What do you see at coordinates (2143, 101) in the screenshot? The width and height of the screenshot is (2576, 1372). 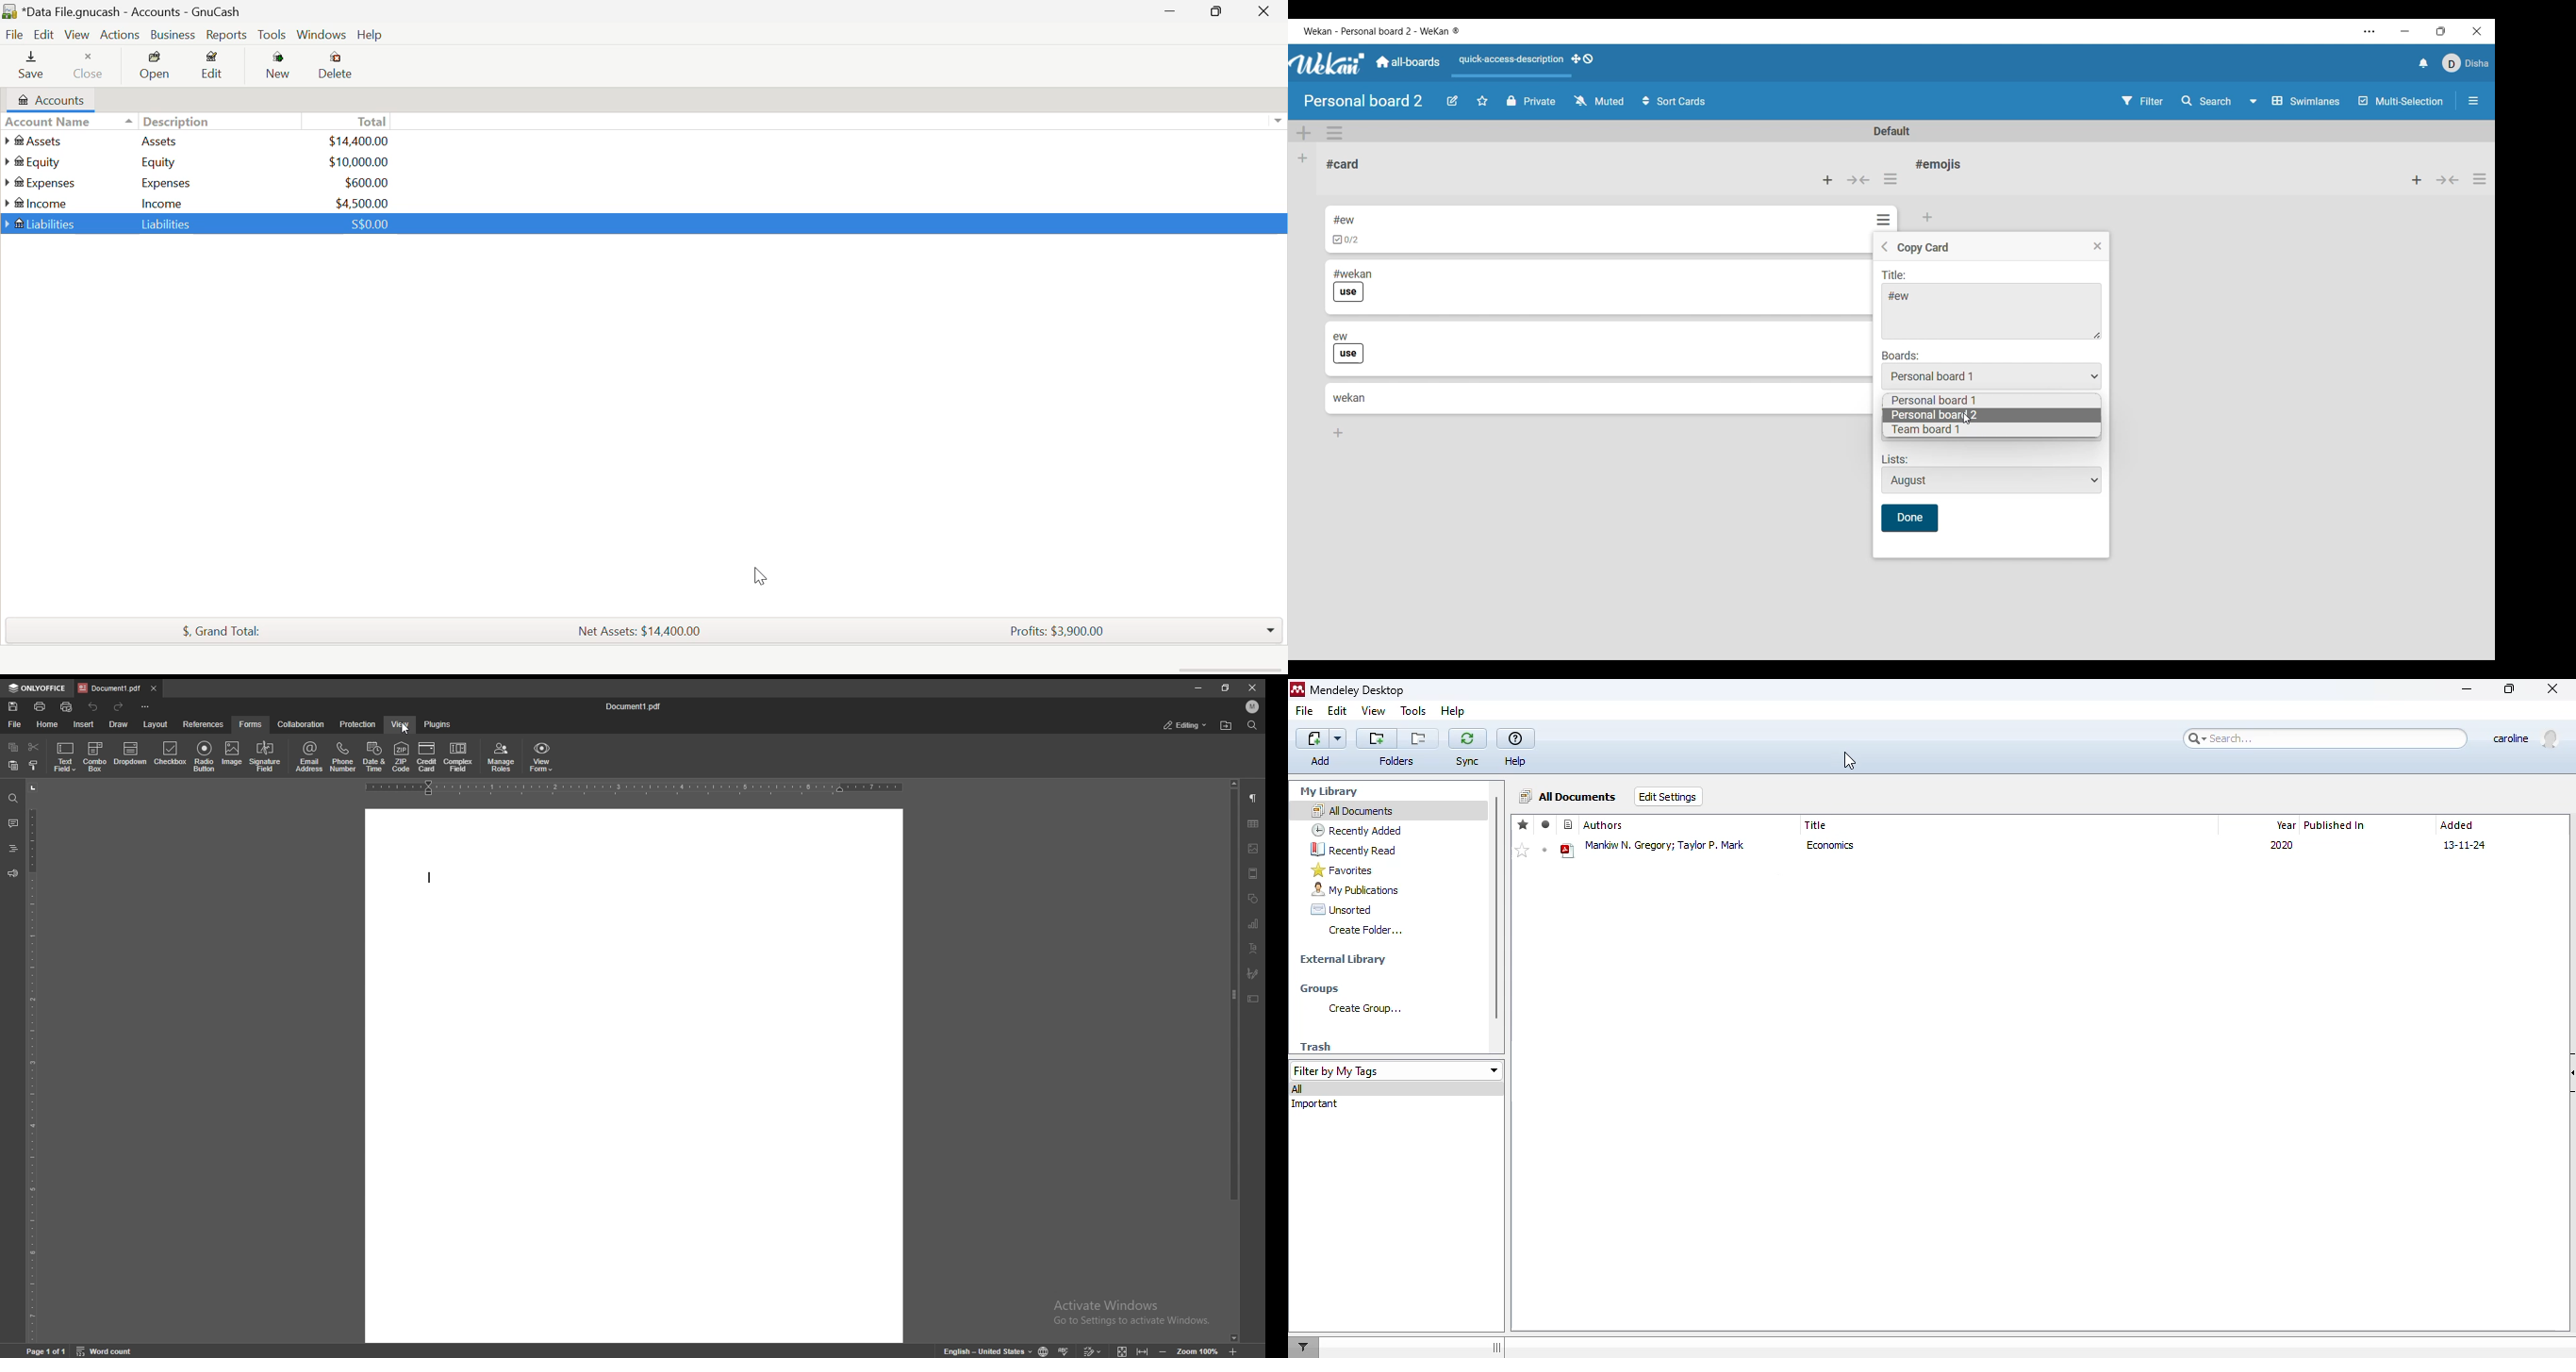 I see `Filter` at bounding box center [2143, 101].